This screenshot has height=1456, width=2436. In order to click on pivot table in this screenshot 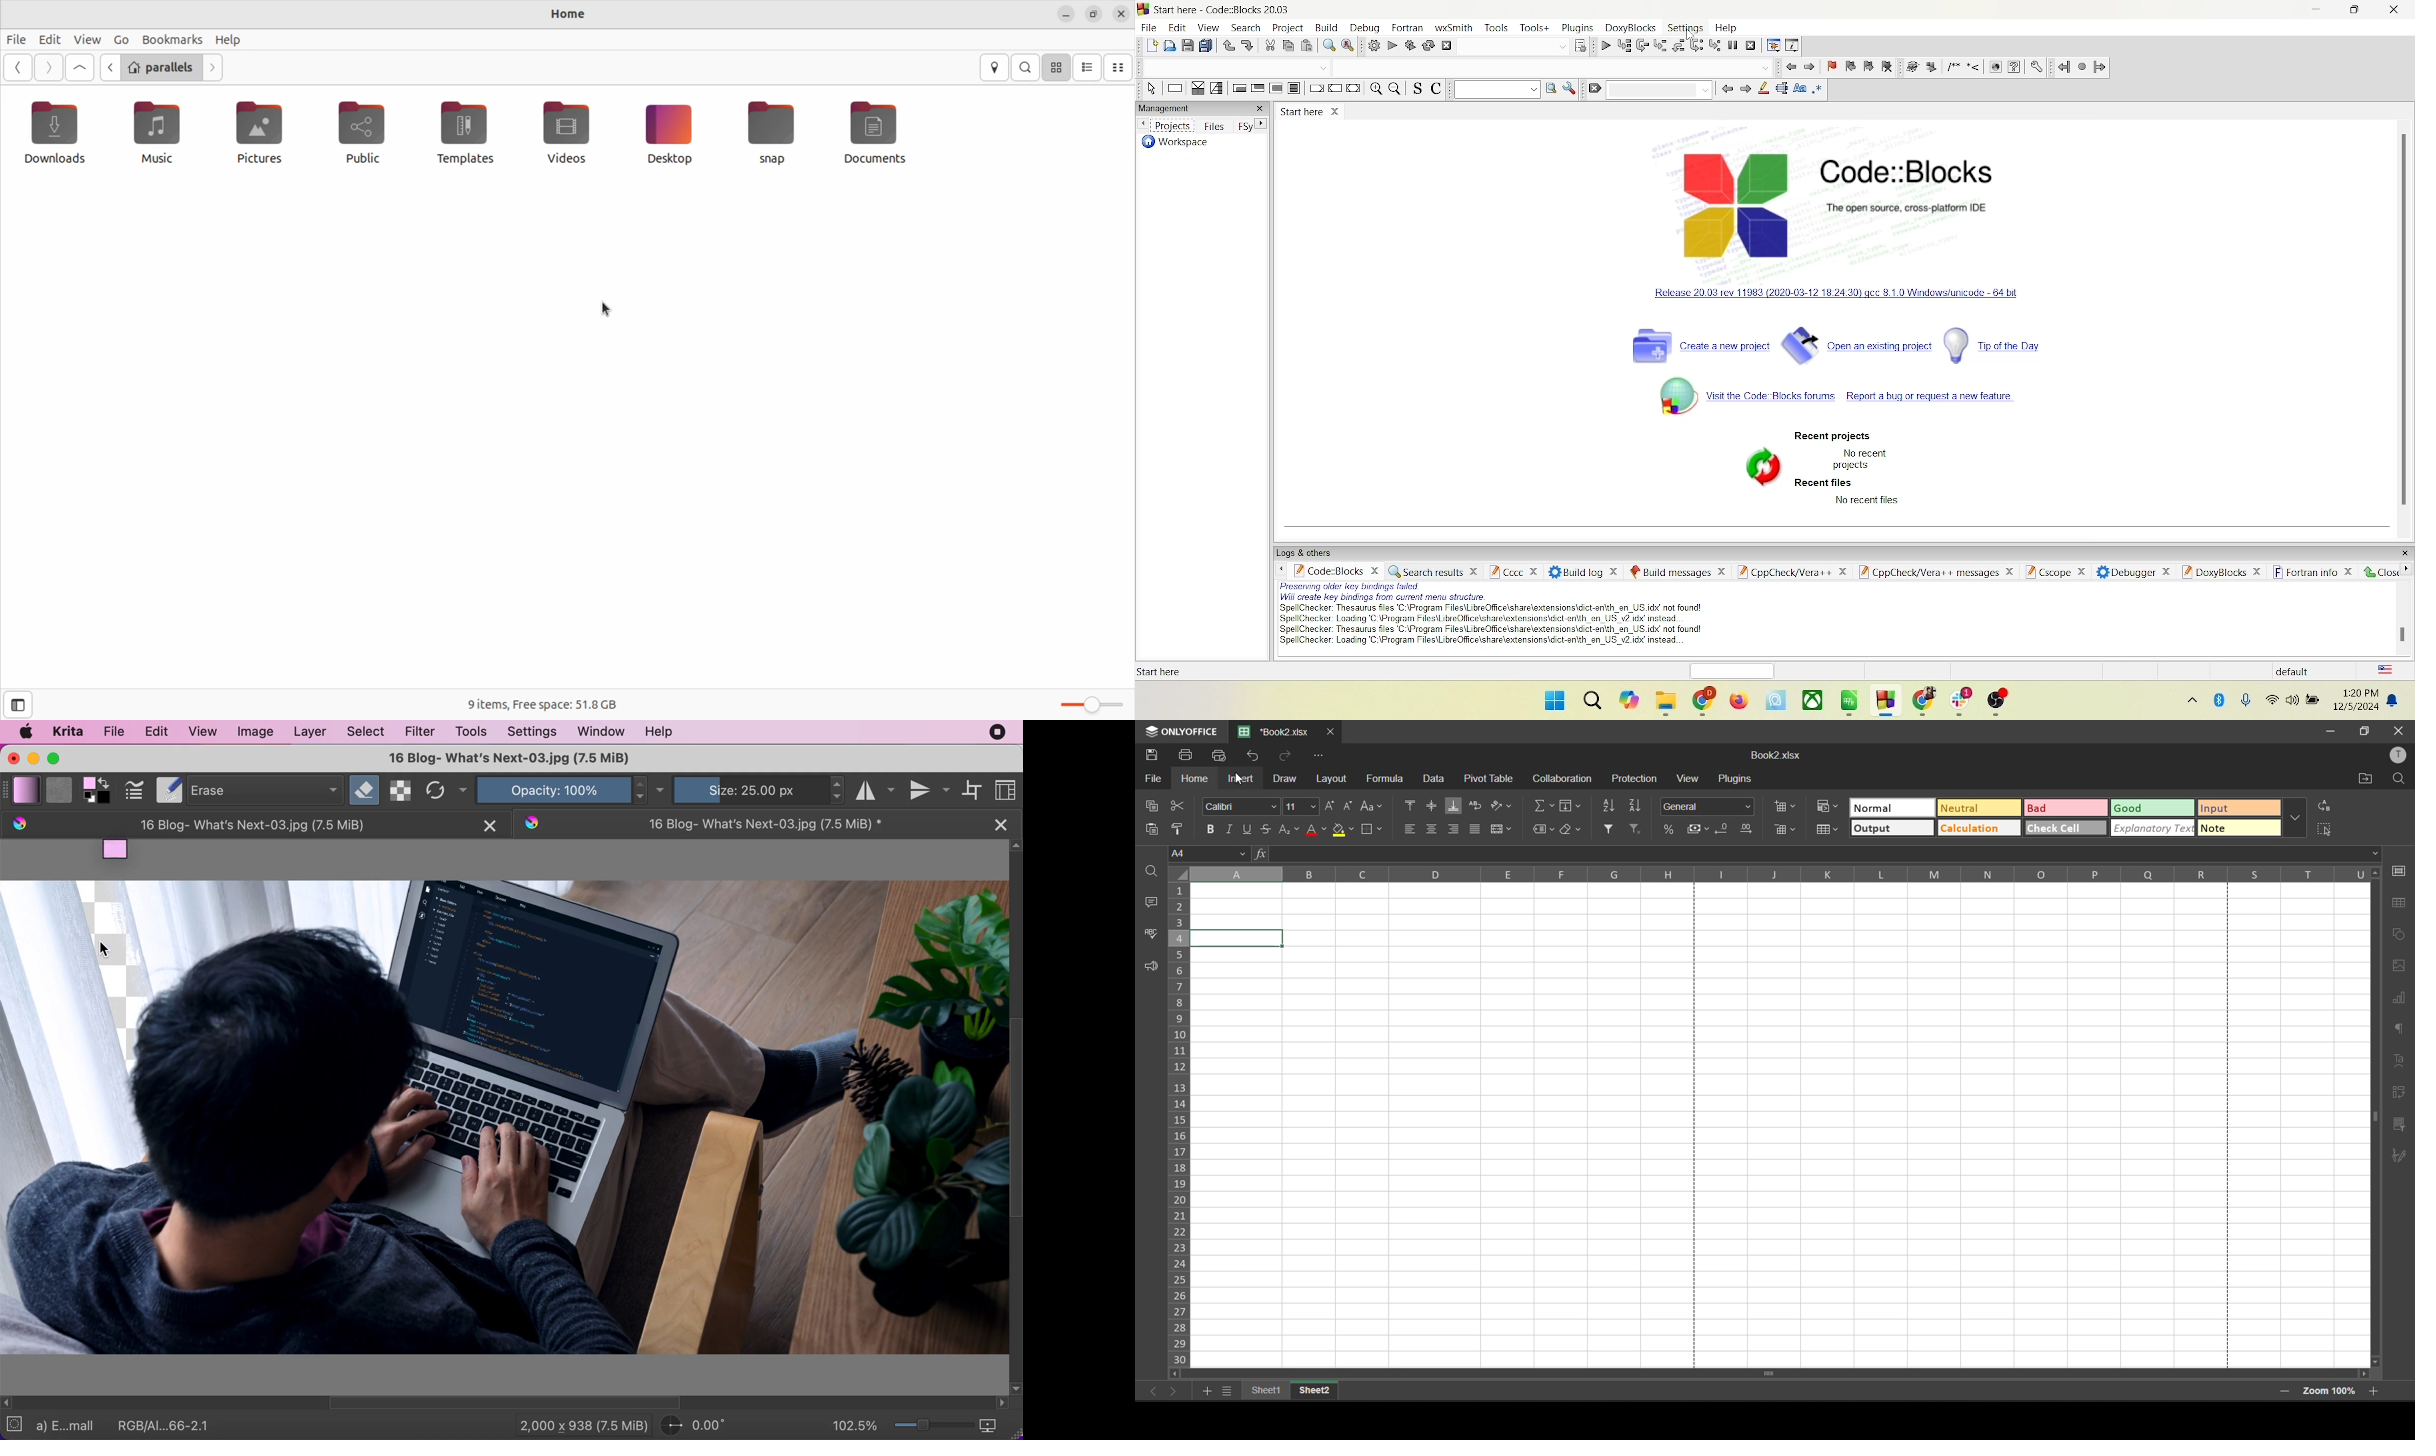, I will do `click(1489, 779)`.